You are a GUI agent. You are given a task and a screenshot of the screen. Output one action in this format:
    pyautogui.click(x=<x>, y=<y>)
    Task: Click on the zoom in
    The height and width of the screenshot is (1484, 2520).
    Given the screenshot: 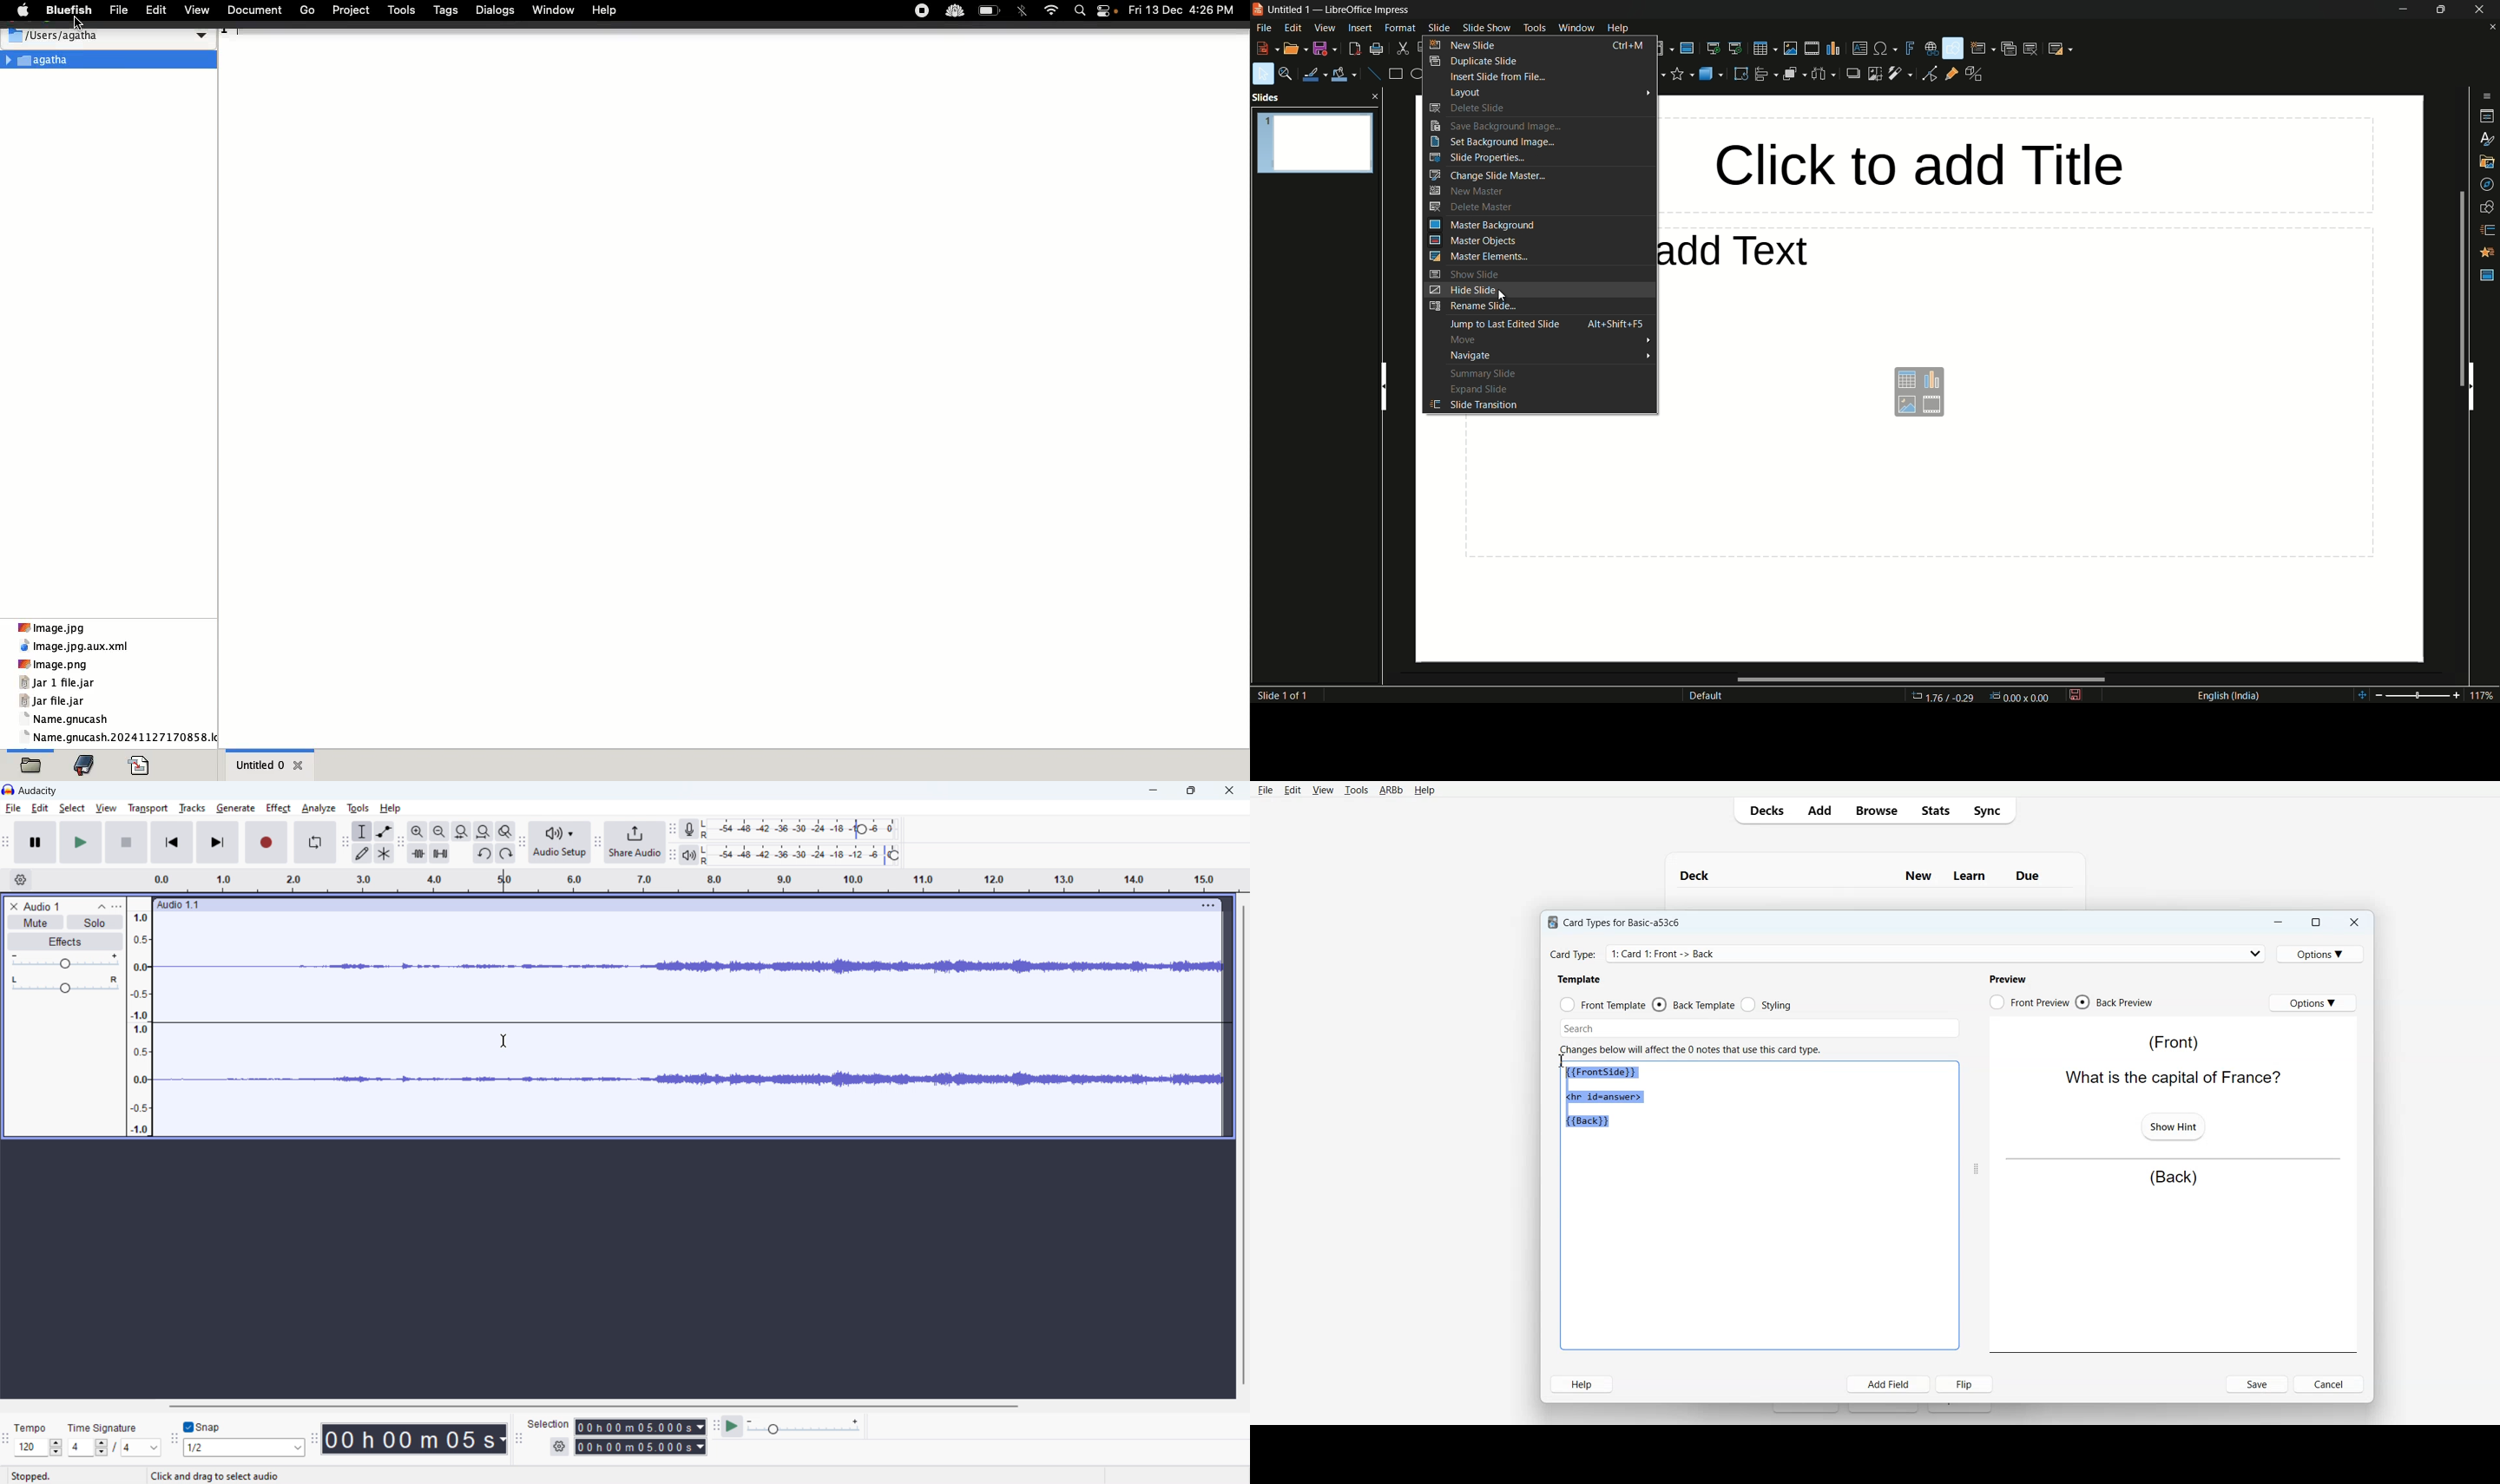 What is the action you would take?
    pyautogui.click(x=2456, y=697)
    